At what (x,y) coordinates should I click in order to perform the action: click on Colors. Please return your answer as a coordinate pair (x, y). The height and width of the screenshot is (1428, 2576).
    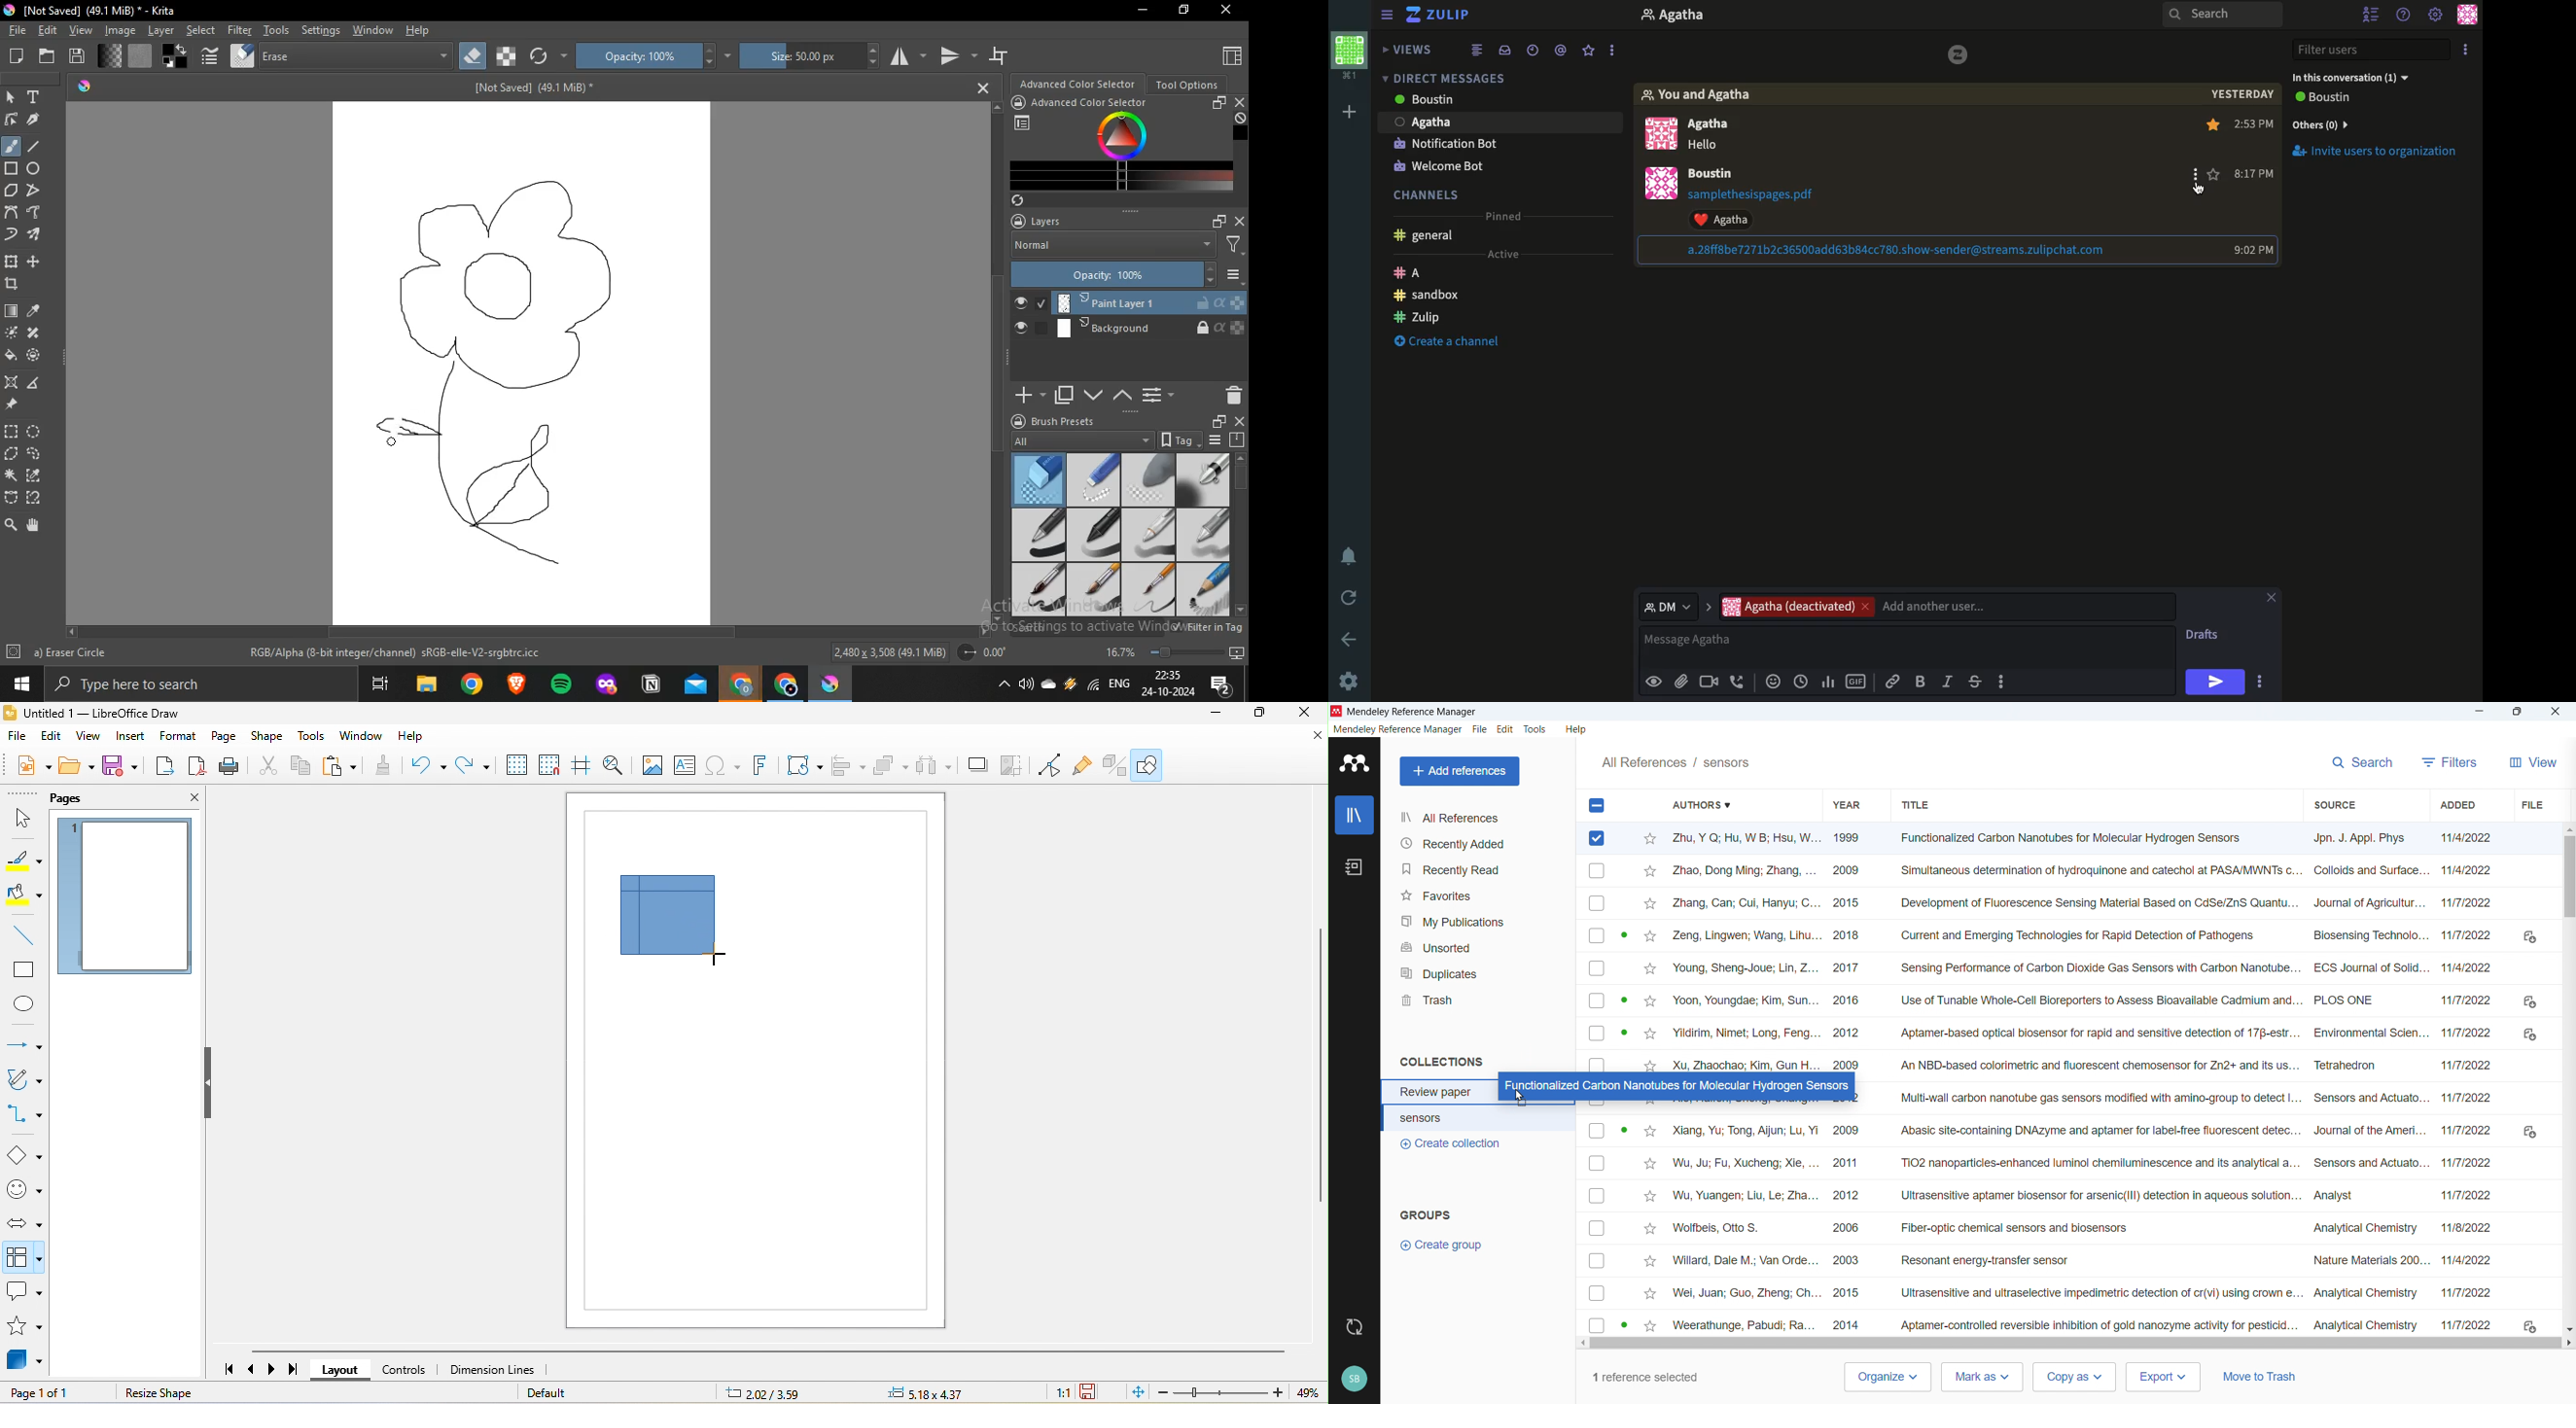
    Looking at the image, I should click on (1124, 137).